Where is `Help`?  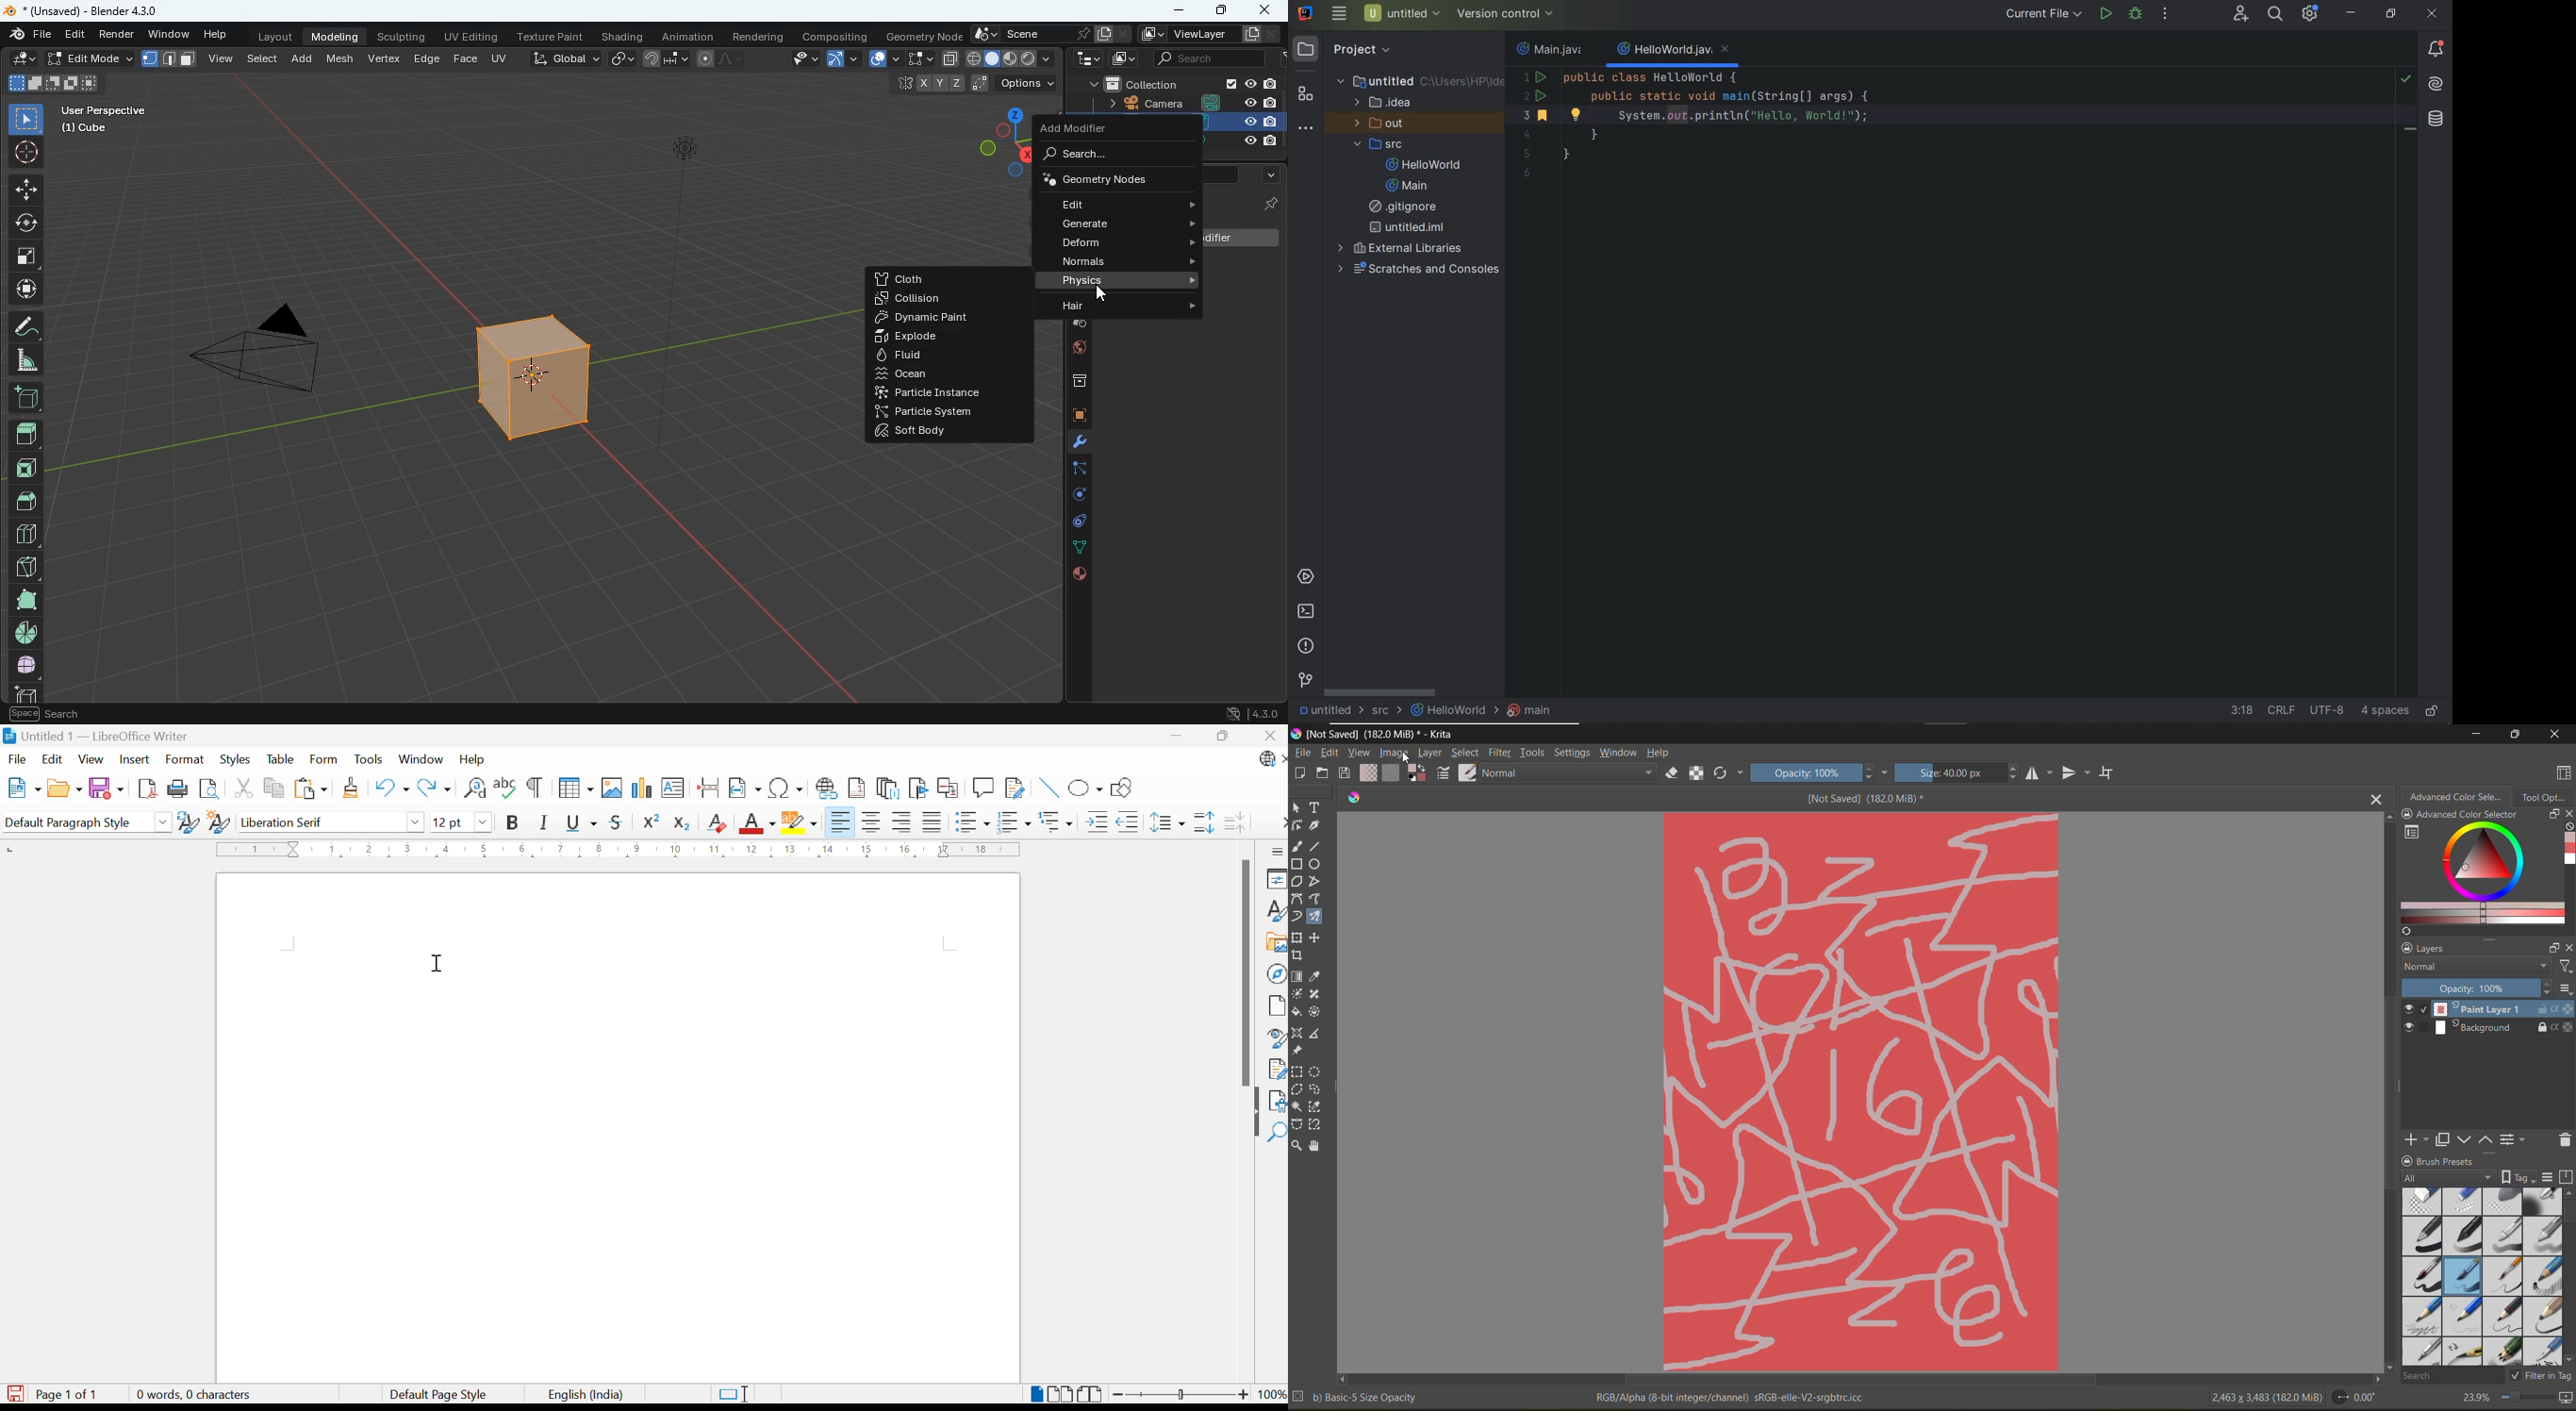 Help is located at coordinates (471, 760).